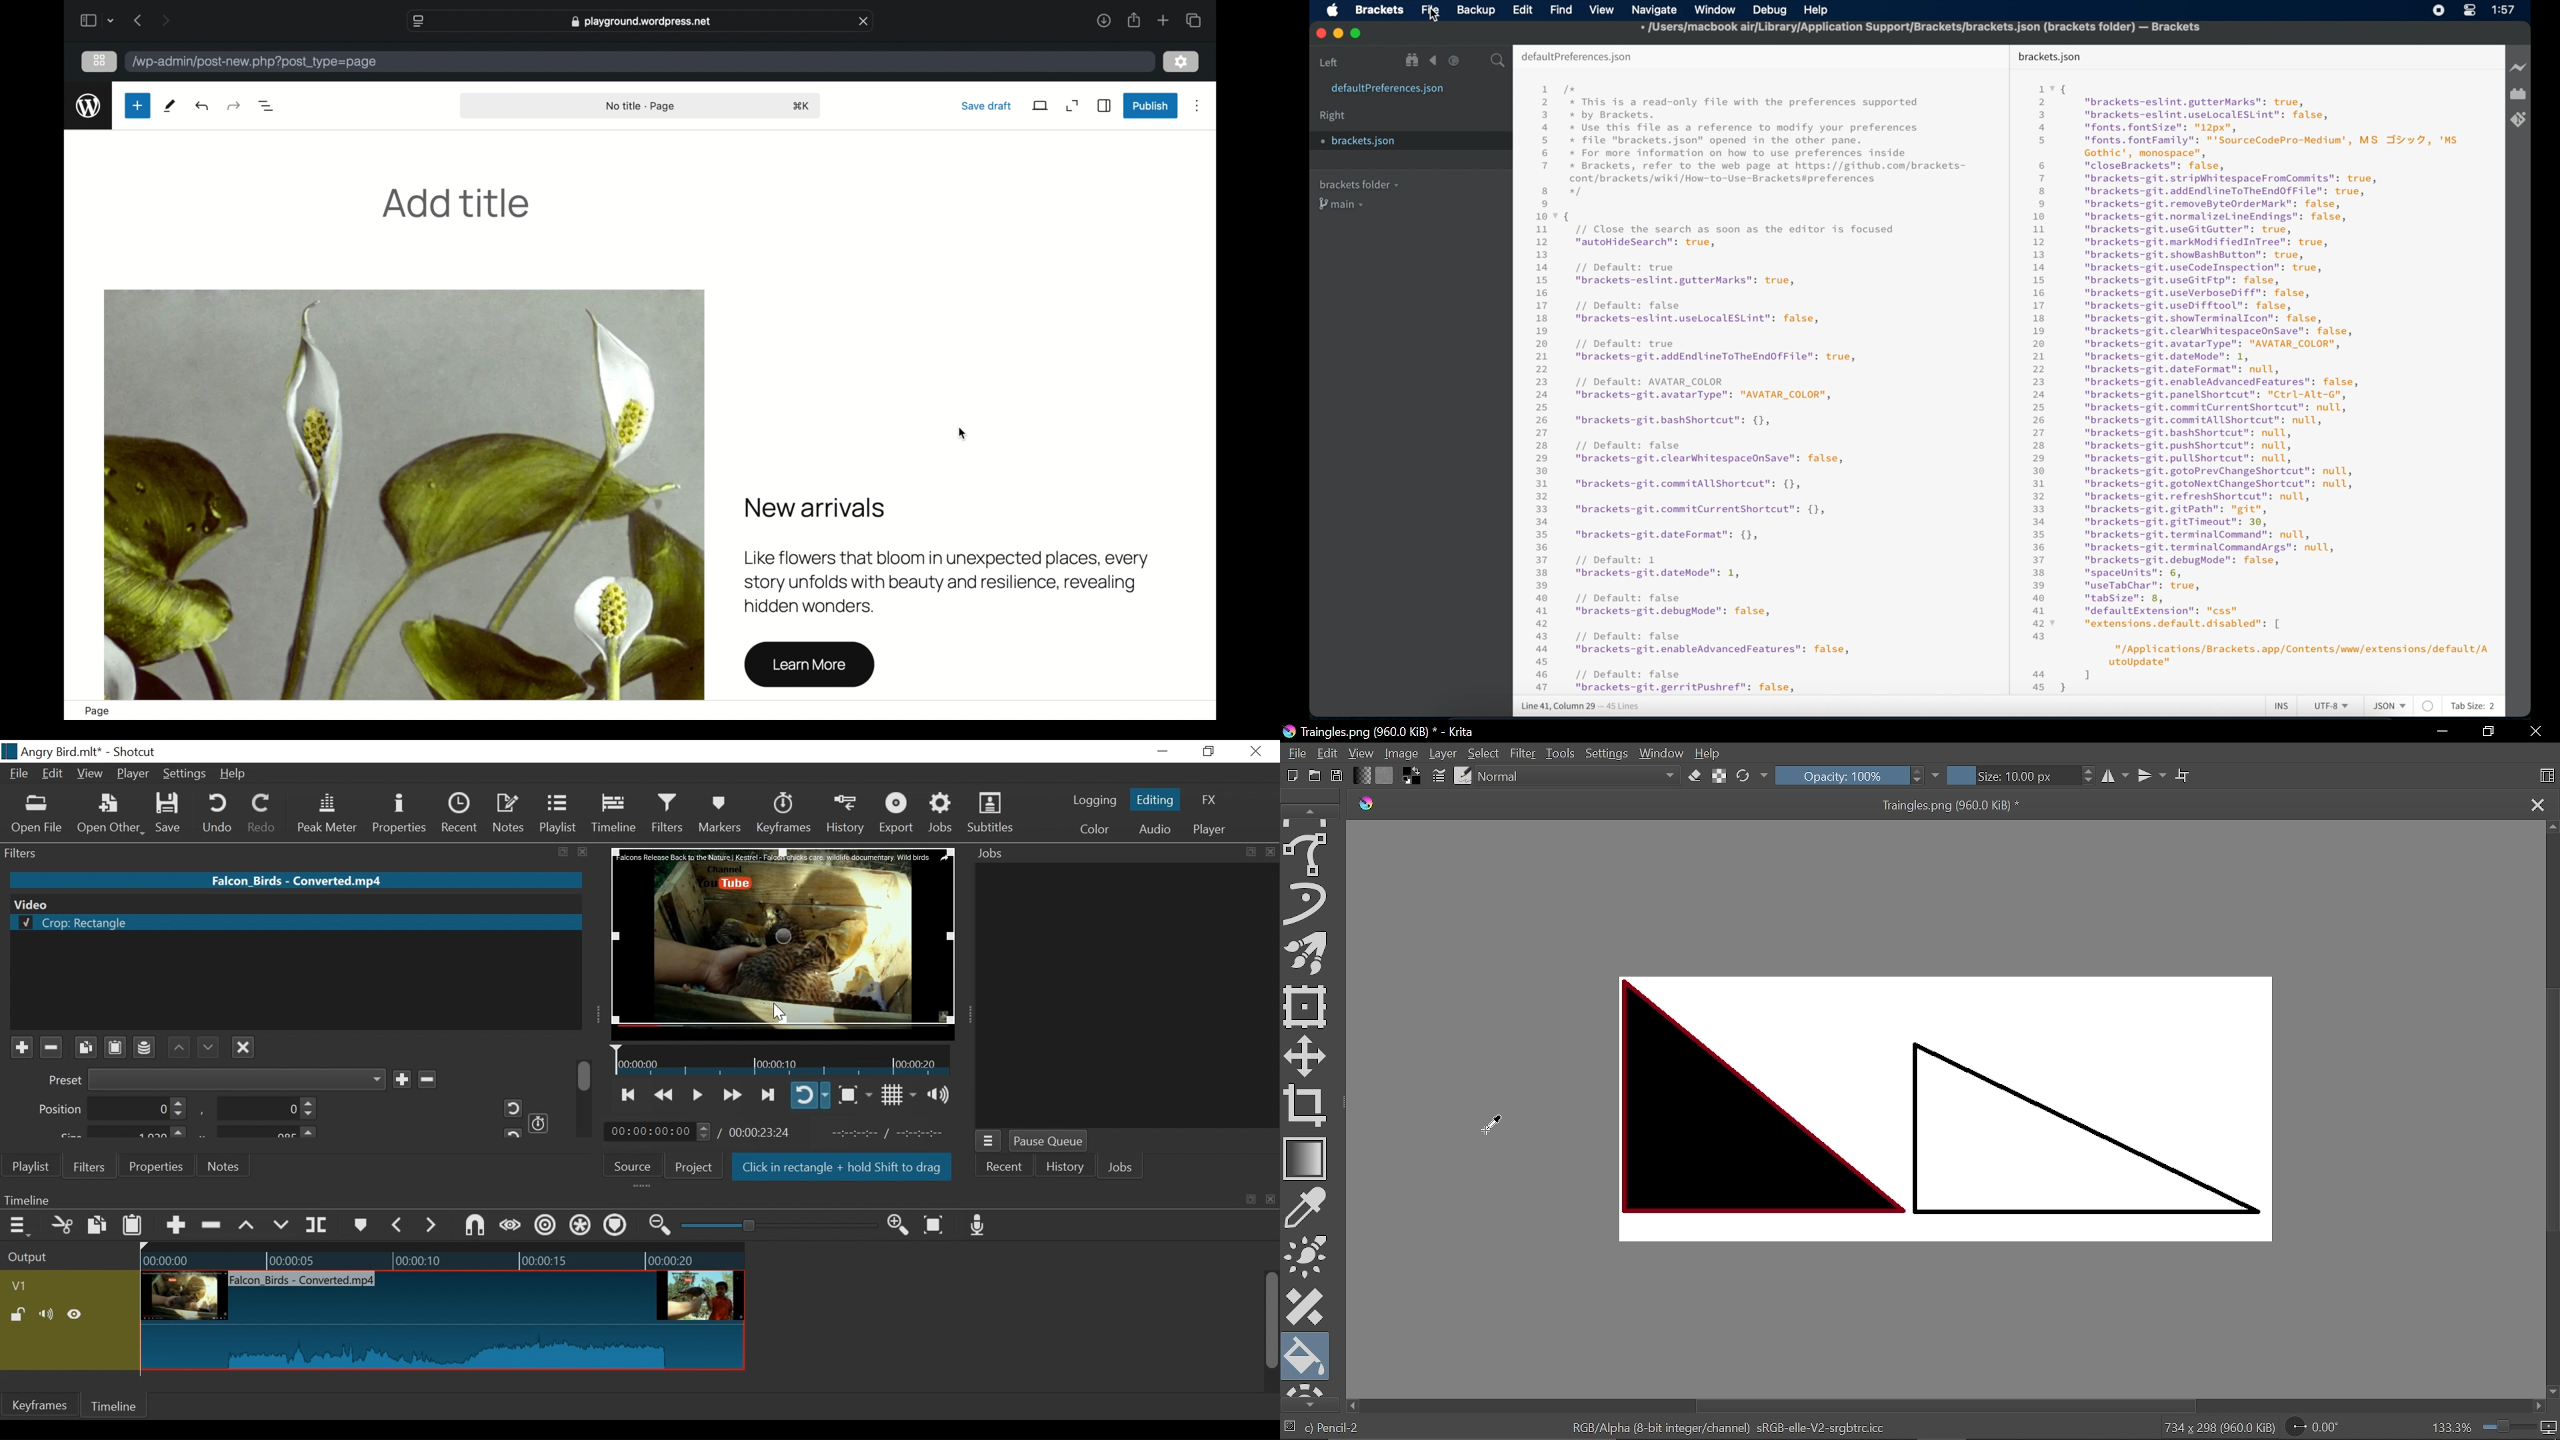 The image size is (2576, 1456). What do you see at coordinates (85, 1047) in the screenshot?
I see `Copy` at bounding box center [85, 1047].